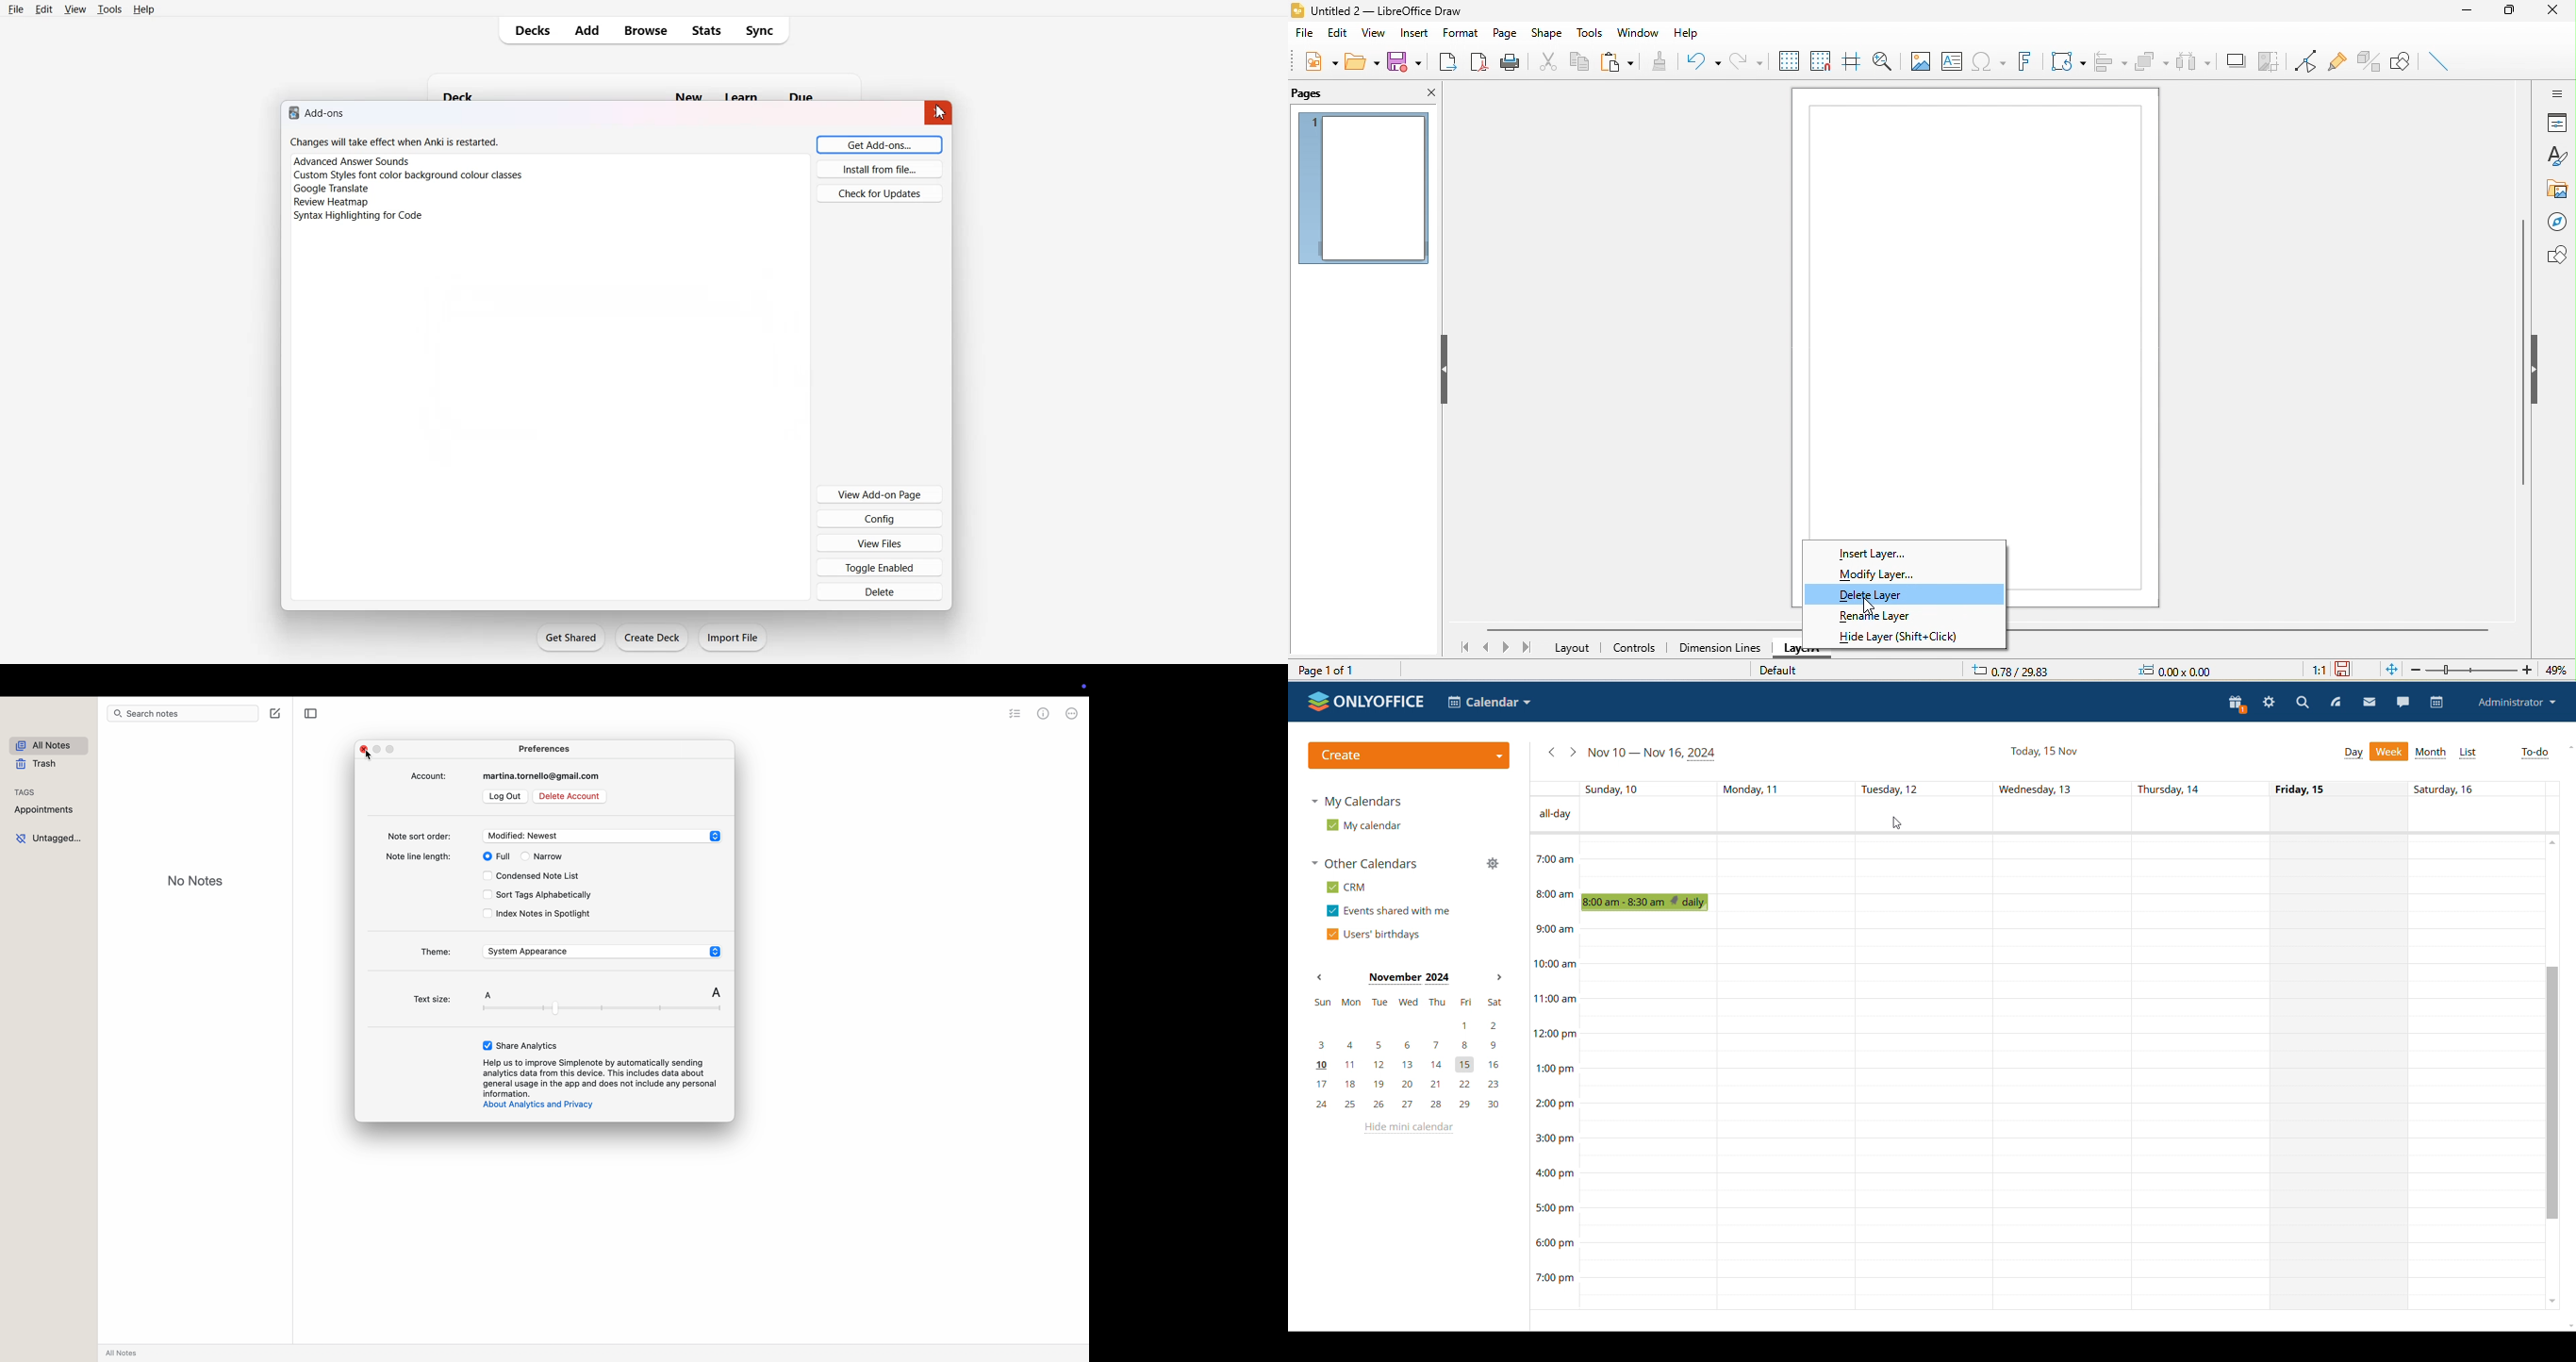 This screenshot has width=2576, height=1372. Describe the element at coordinates (1510, 60) in the screenshot. I see `print` at that location.